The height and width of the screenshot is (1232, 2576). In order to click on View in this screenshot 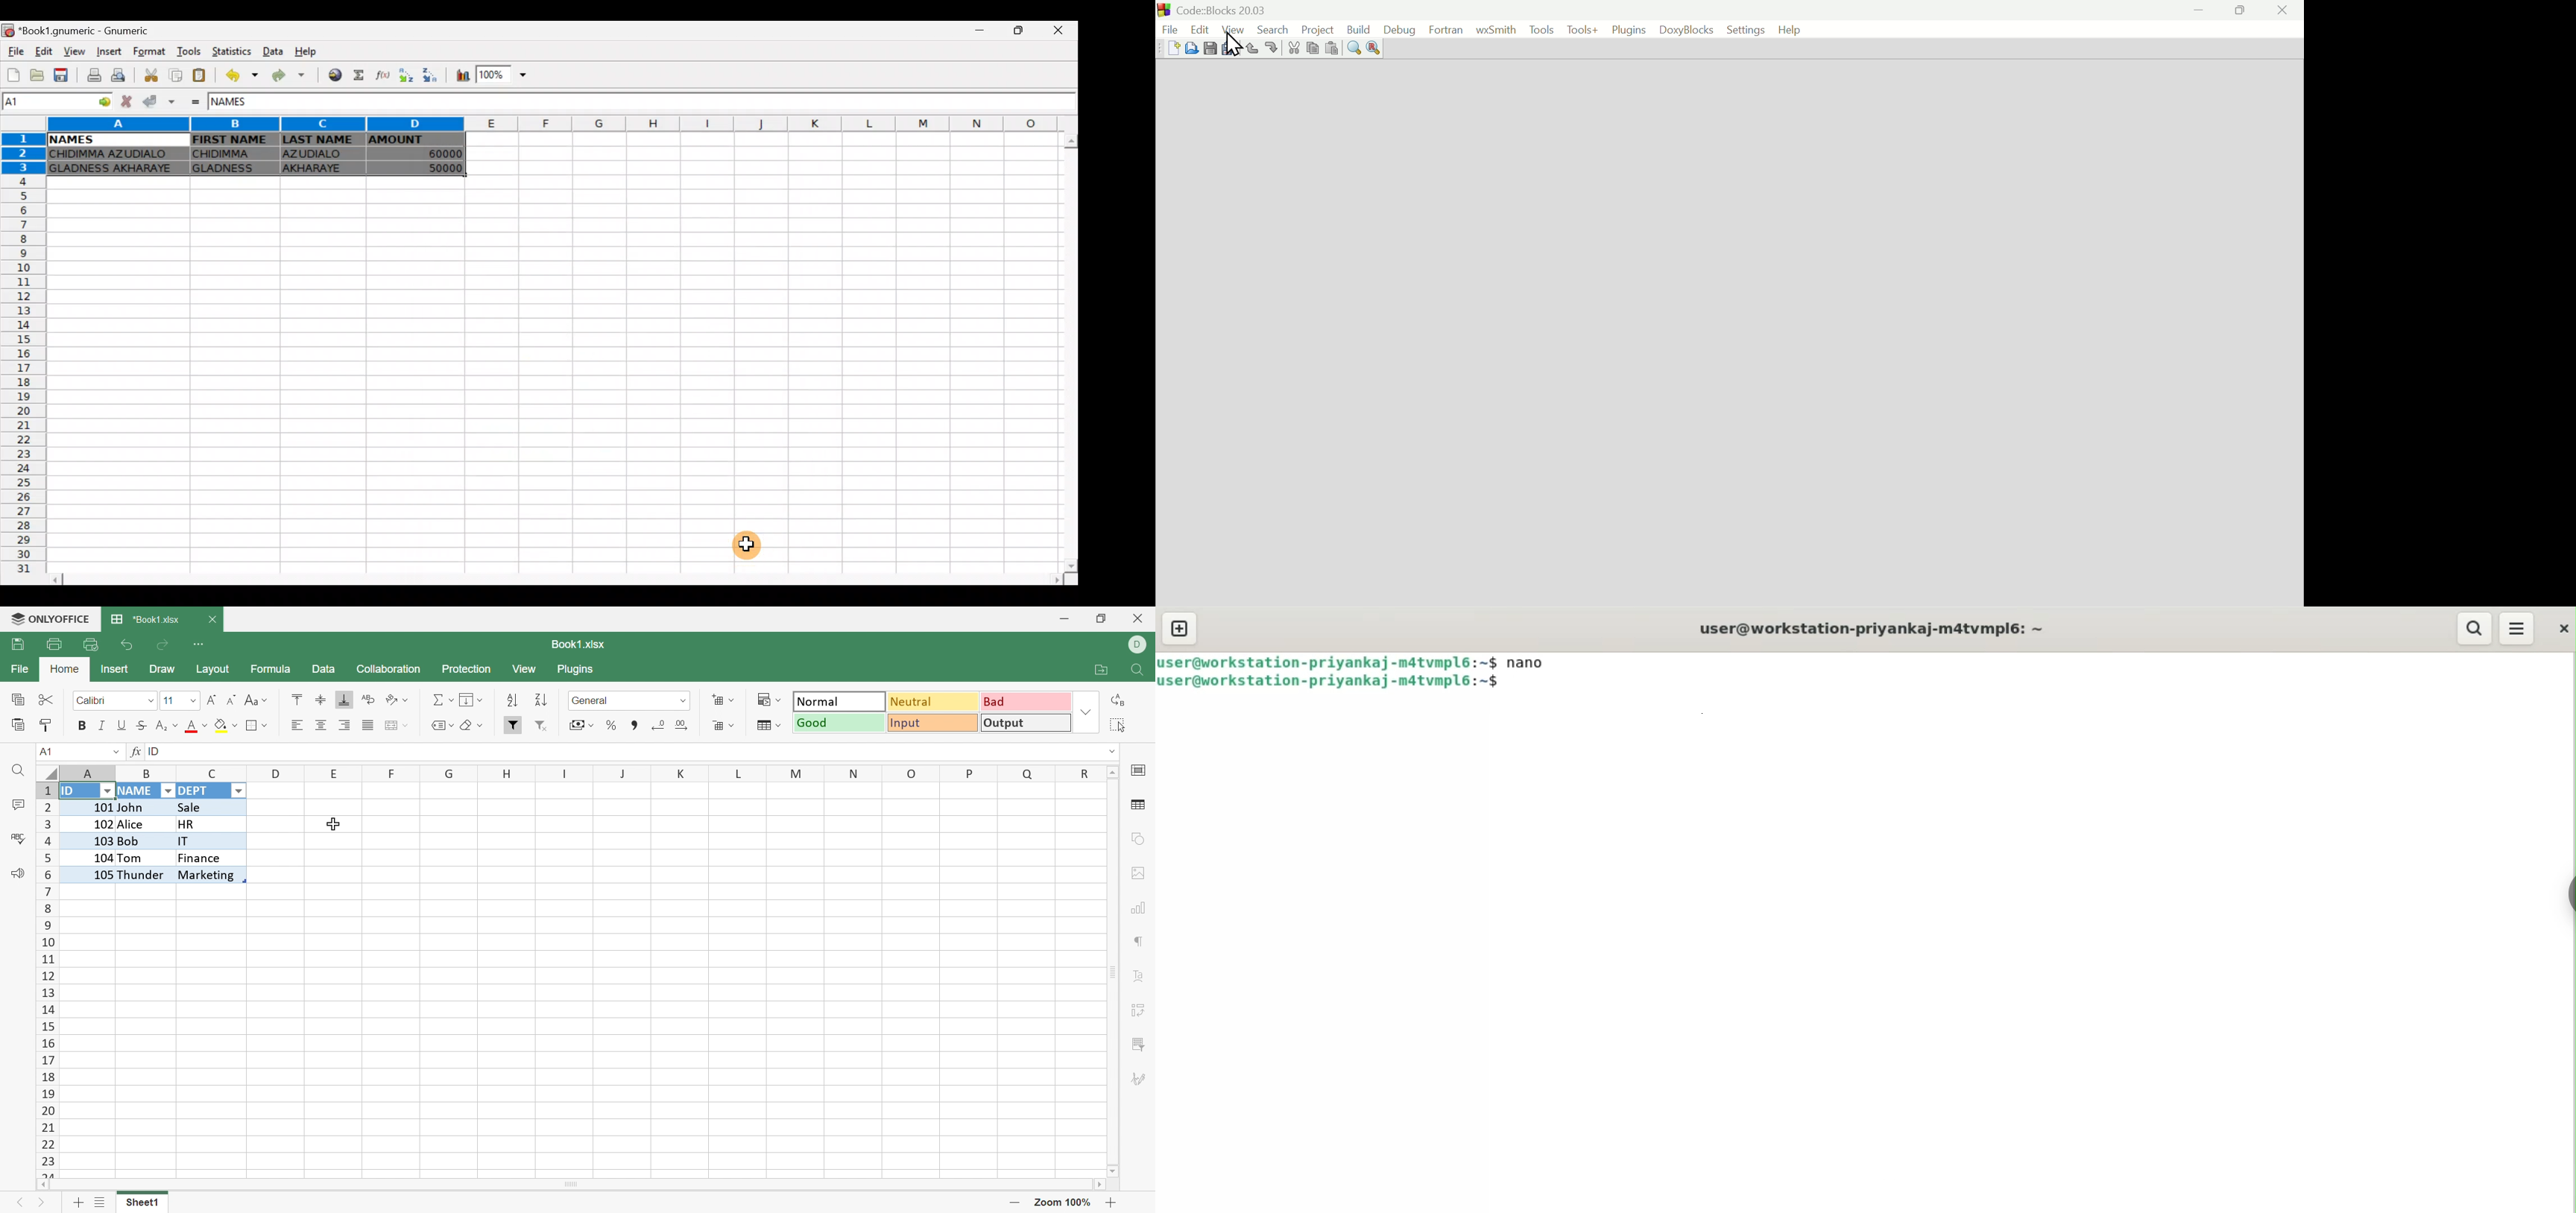, I will do `click(526, 670)`.